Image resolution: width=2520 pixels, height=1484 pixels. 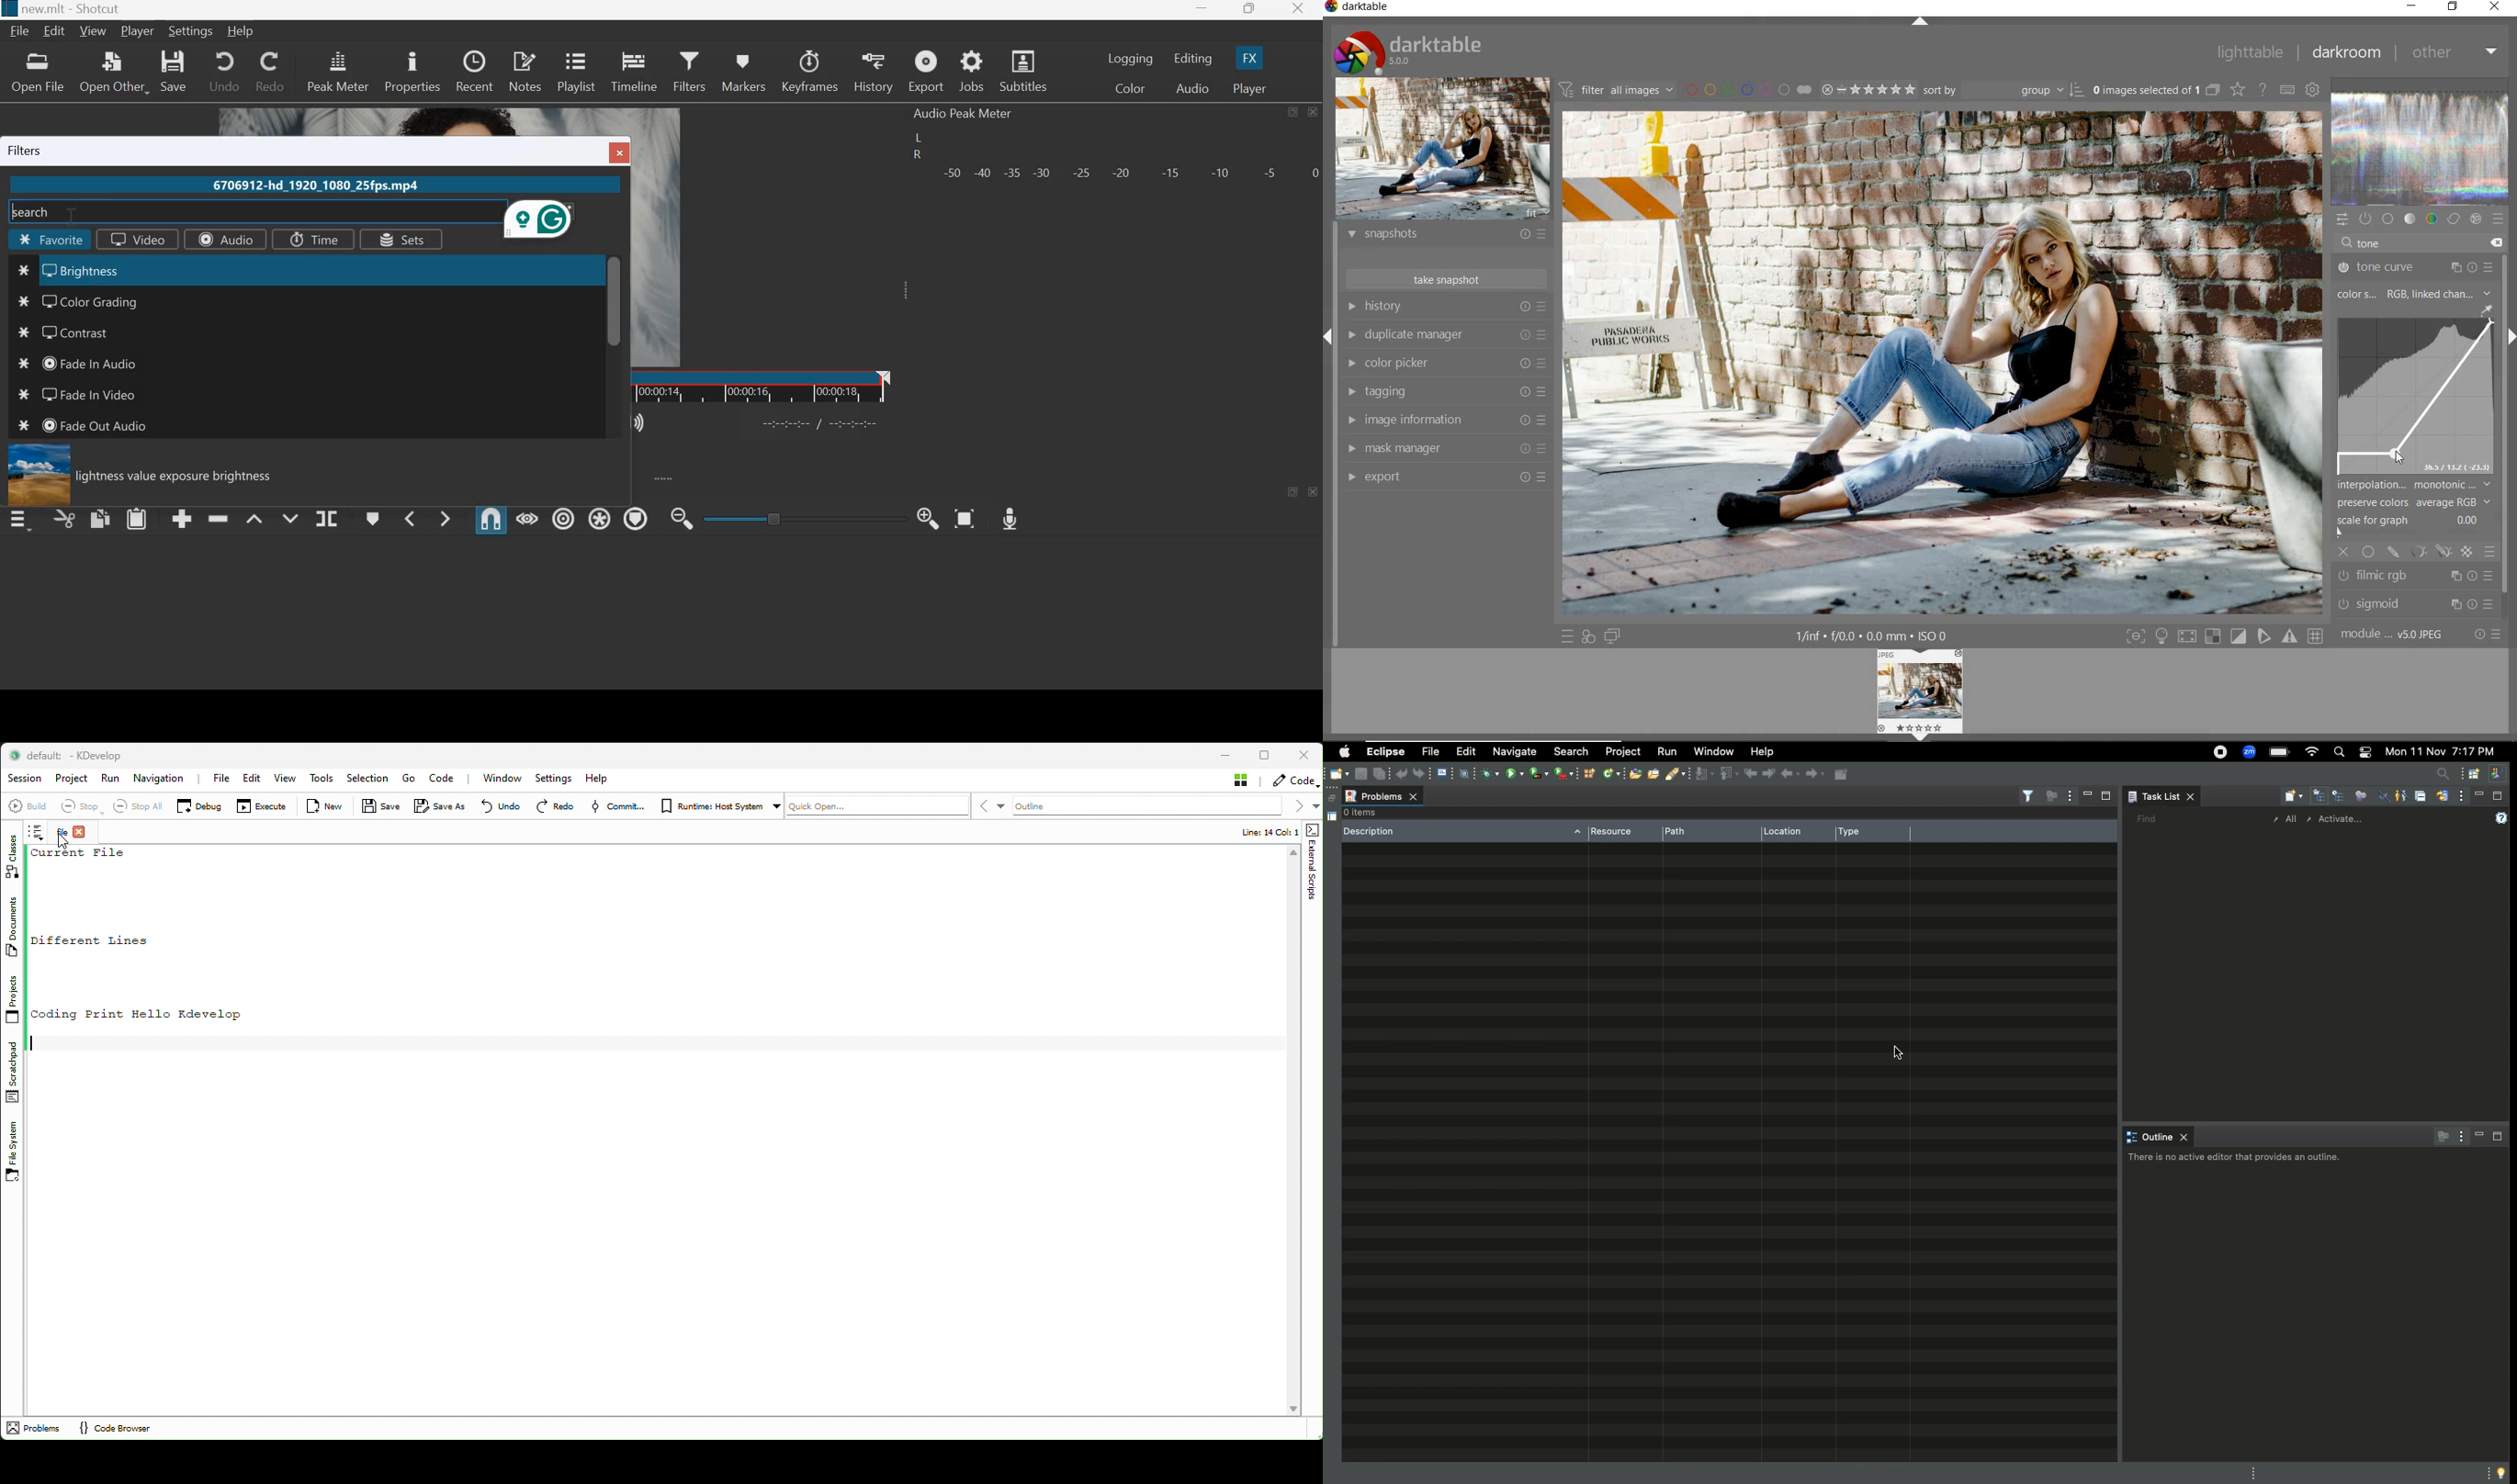 What do you see at coordinates (491, 519) in the screenshot?
I see `Snap` at bounding box center [491, 519].